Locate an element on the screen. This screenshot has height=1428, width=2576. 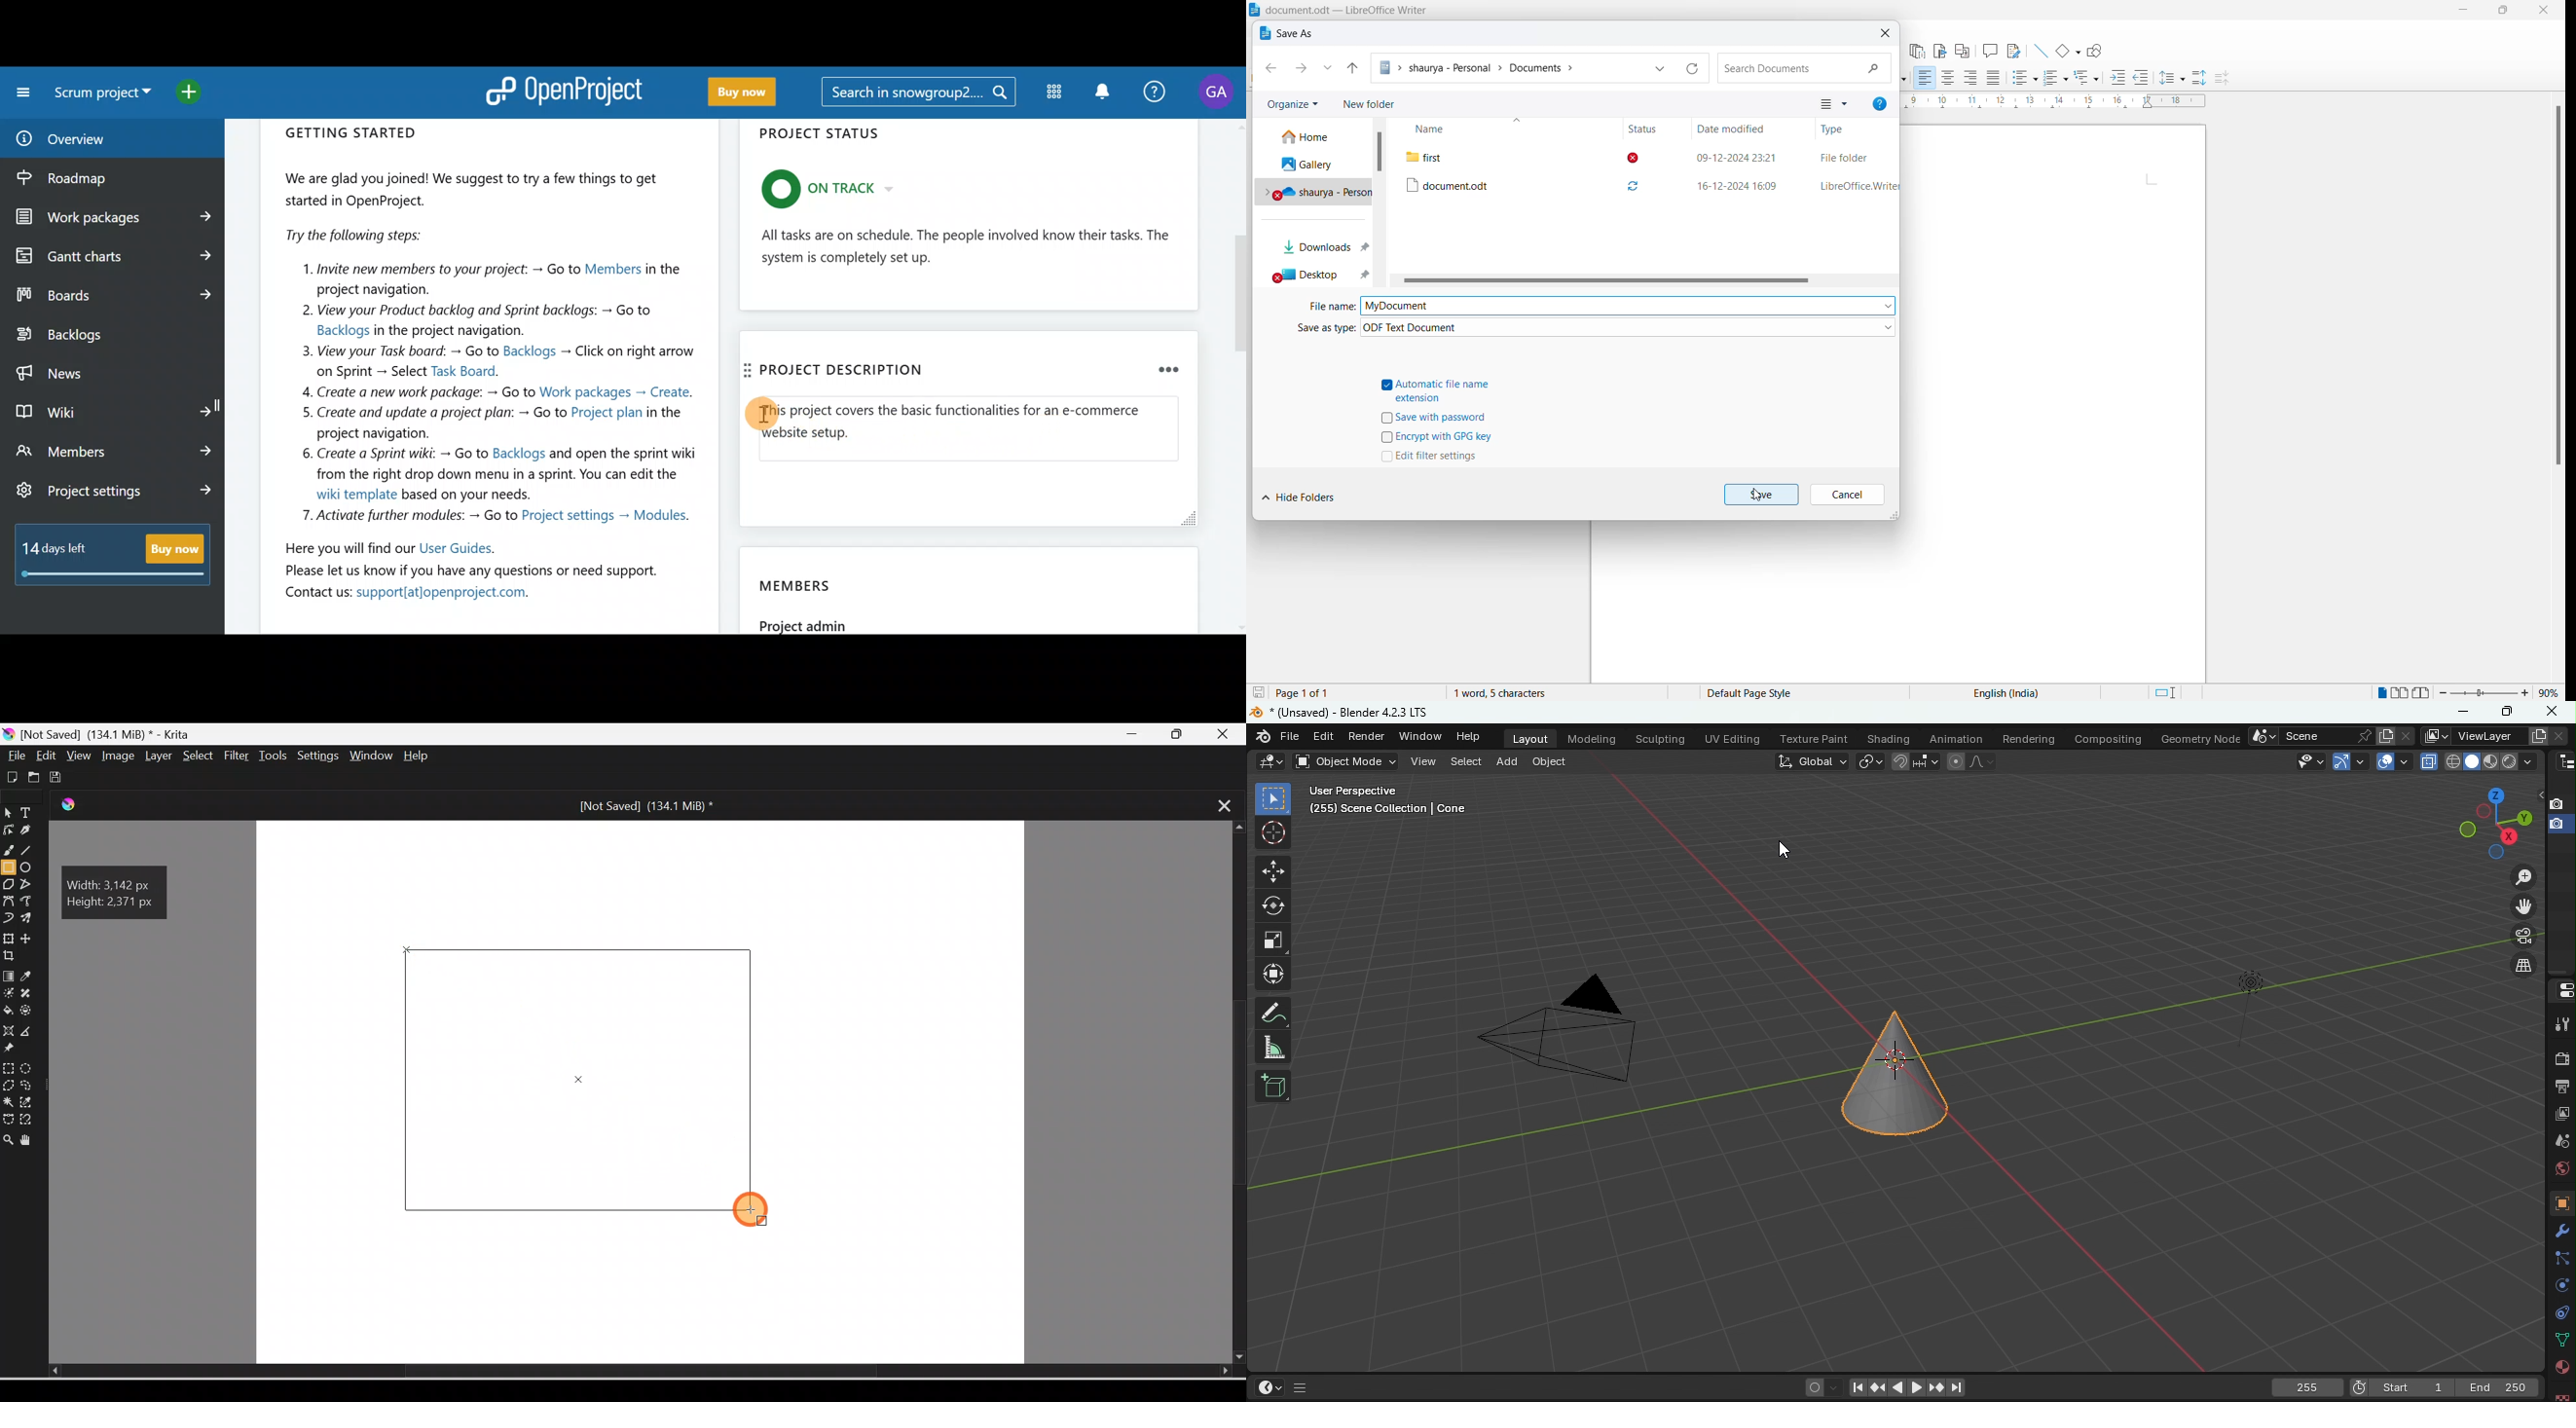
Status is located at coordinates (1641, 129).